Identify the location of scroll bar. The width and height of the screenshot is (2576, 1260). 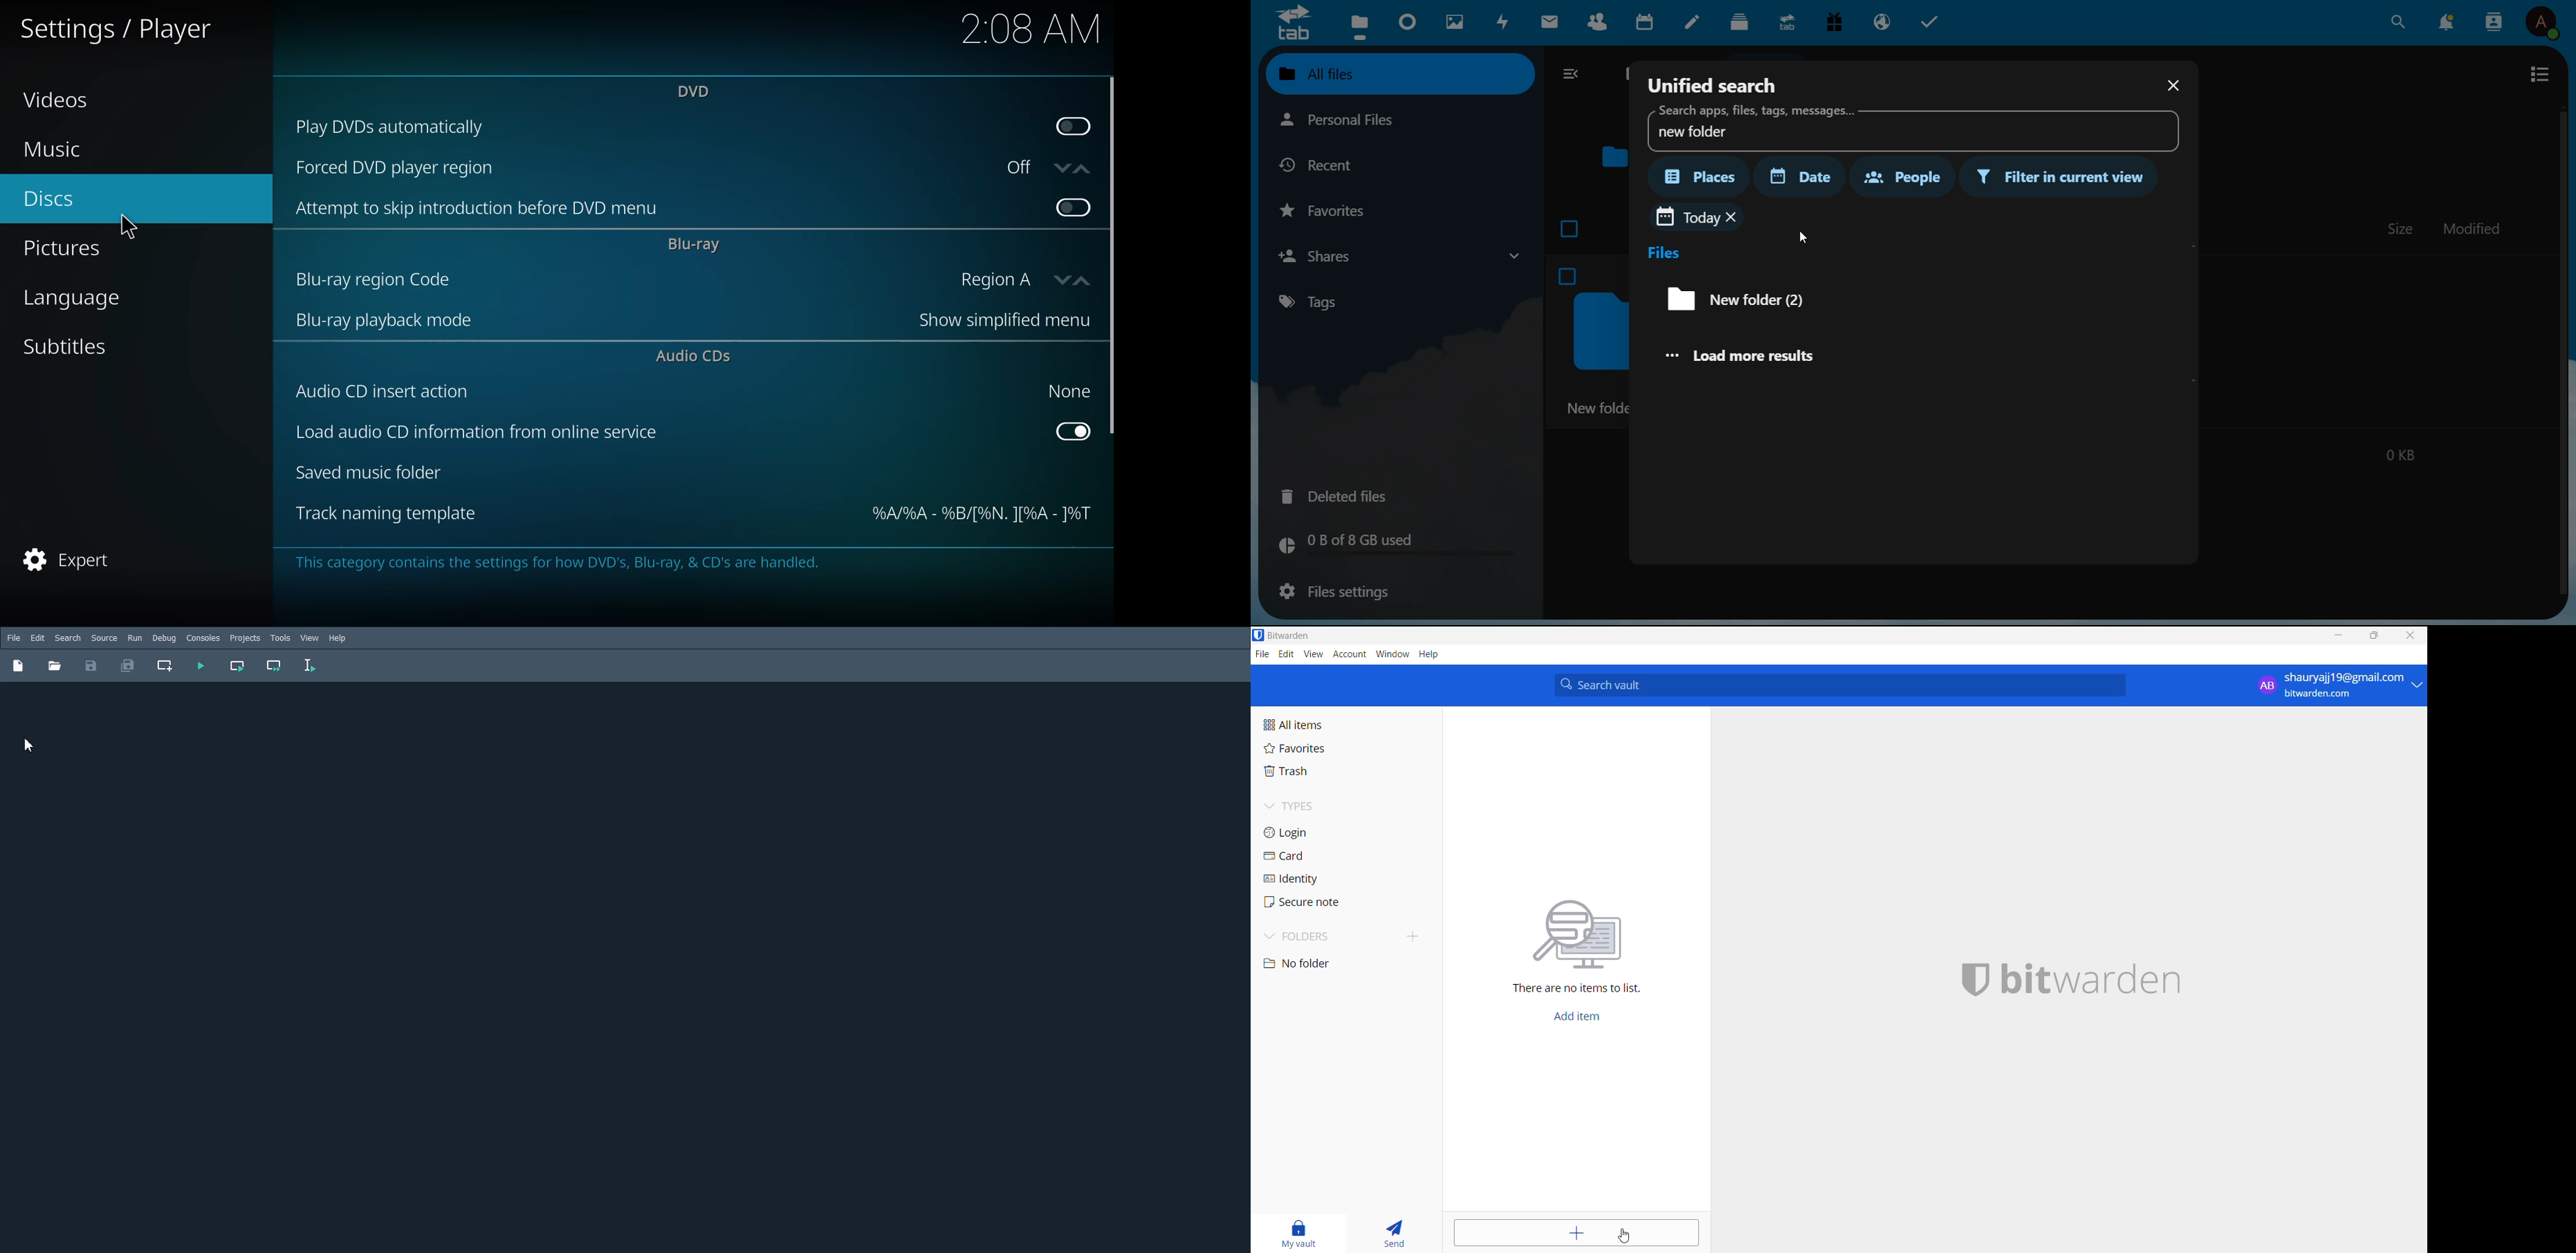
(2561, 349).